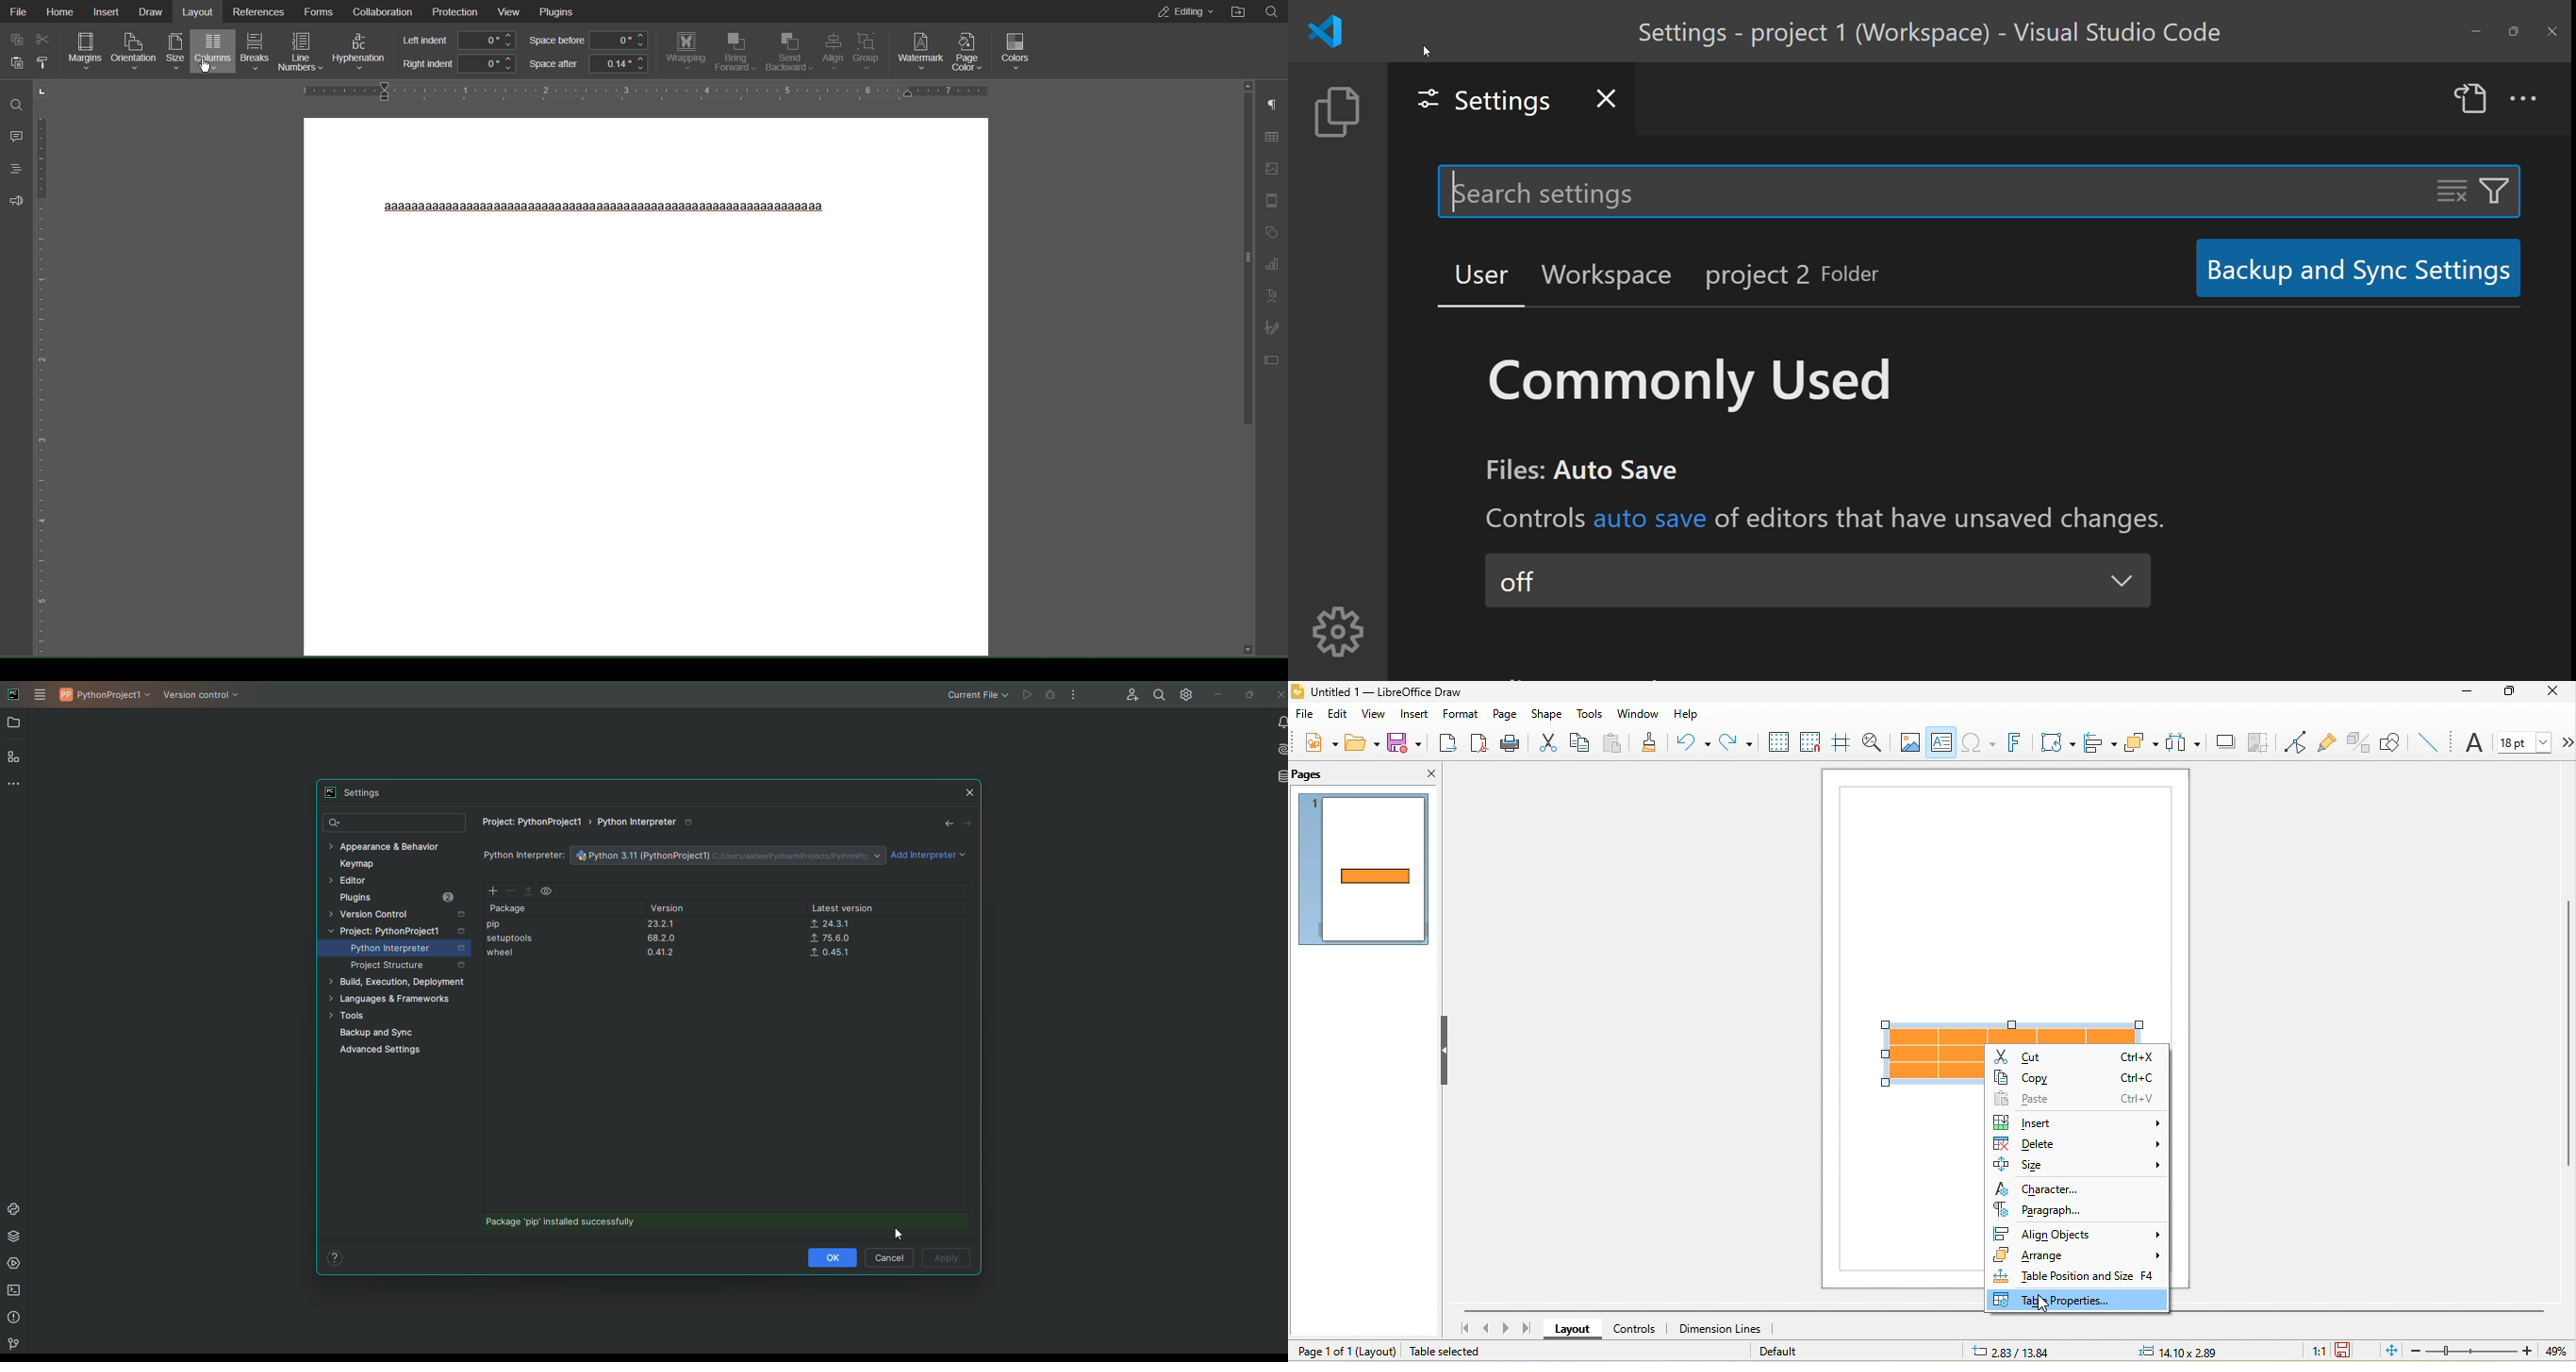 Image resolution: width=2576 pixels, height=1372 pixels. What do you see at coordinates (13, 200) in the screenshot?
I see `Feedback and Support` at bounding box center [13, 200].